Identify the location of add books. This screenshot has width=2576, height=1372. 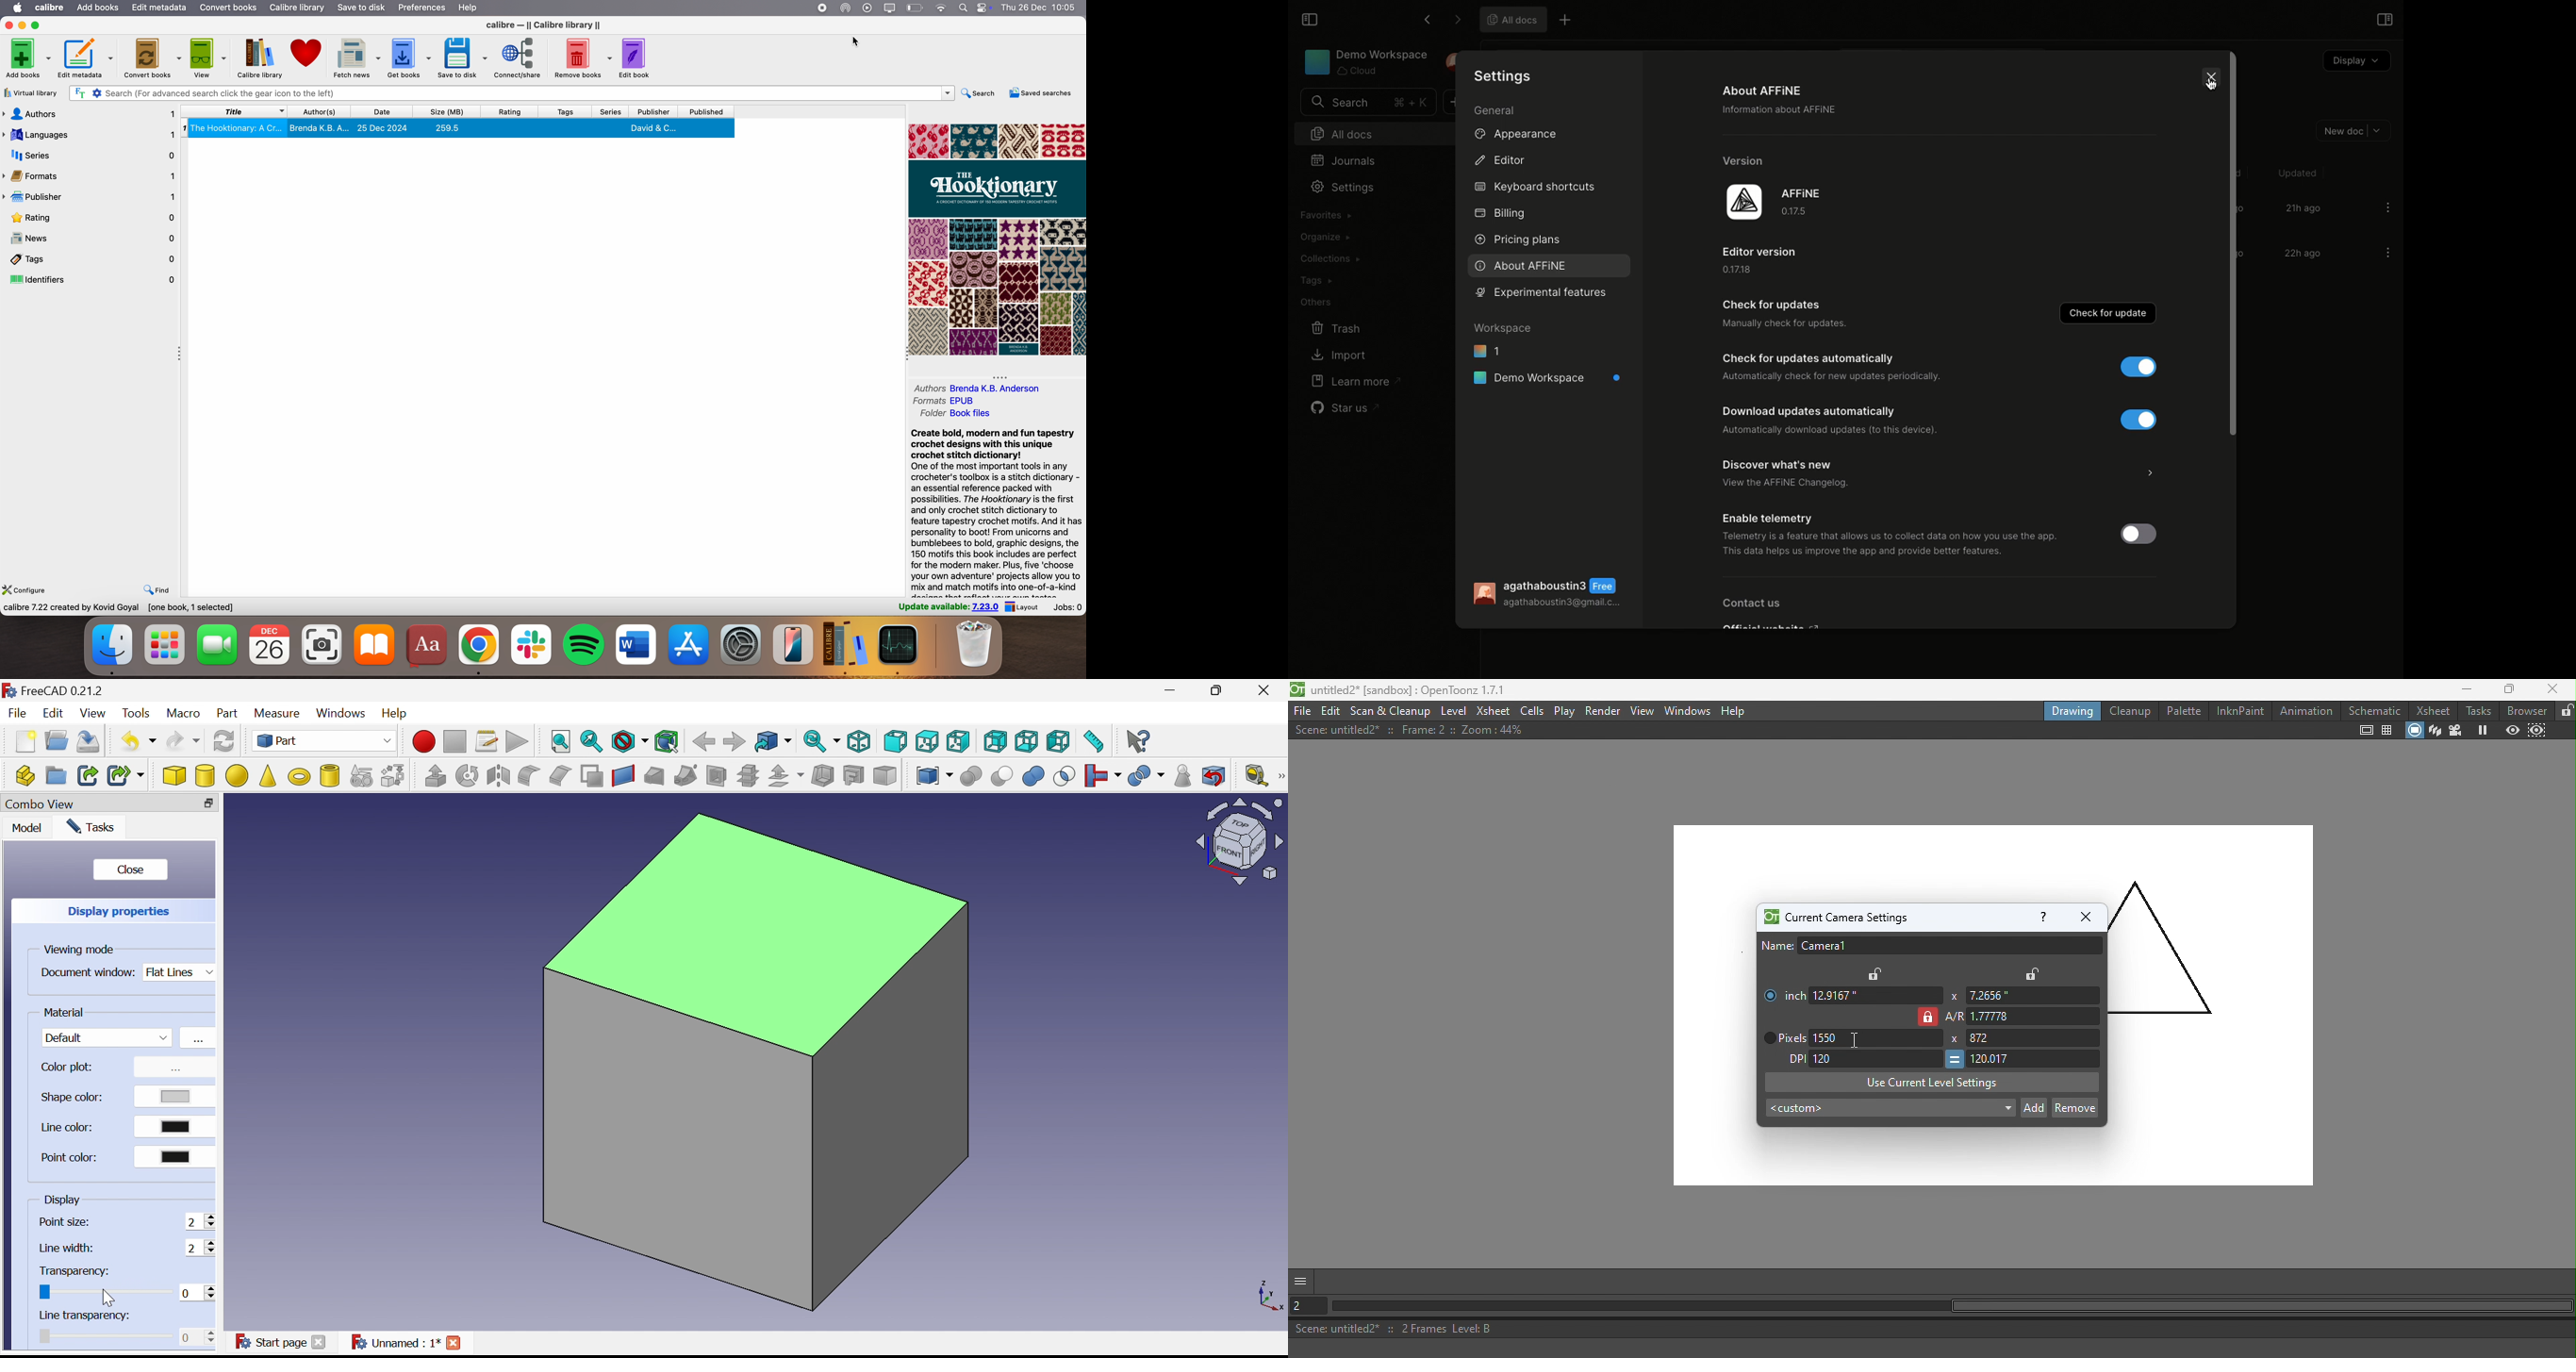
(99, 7).